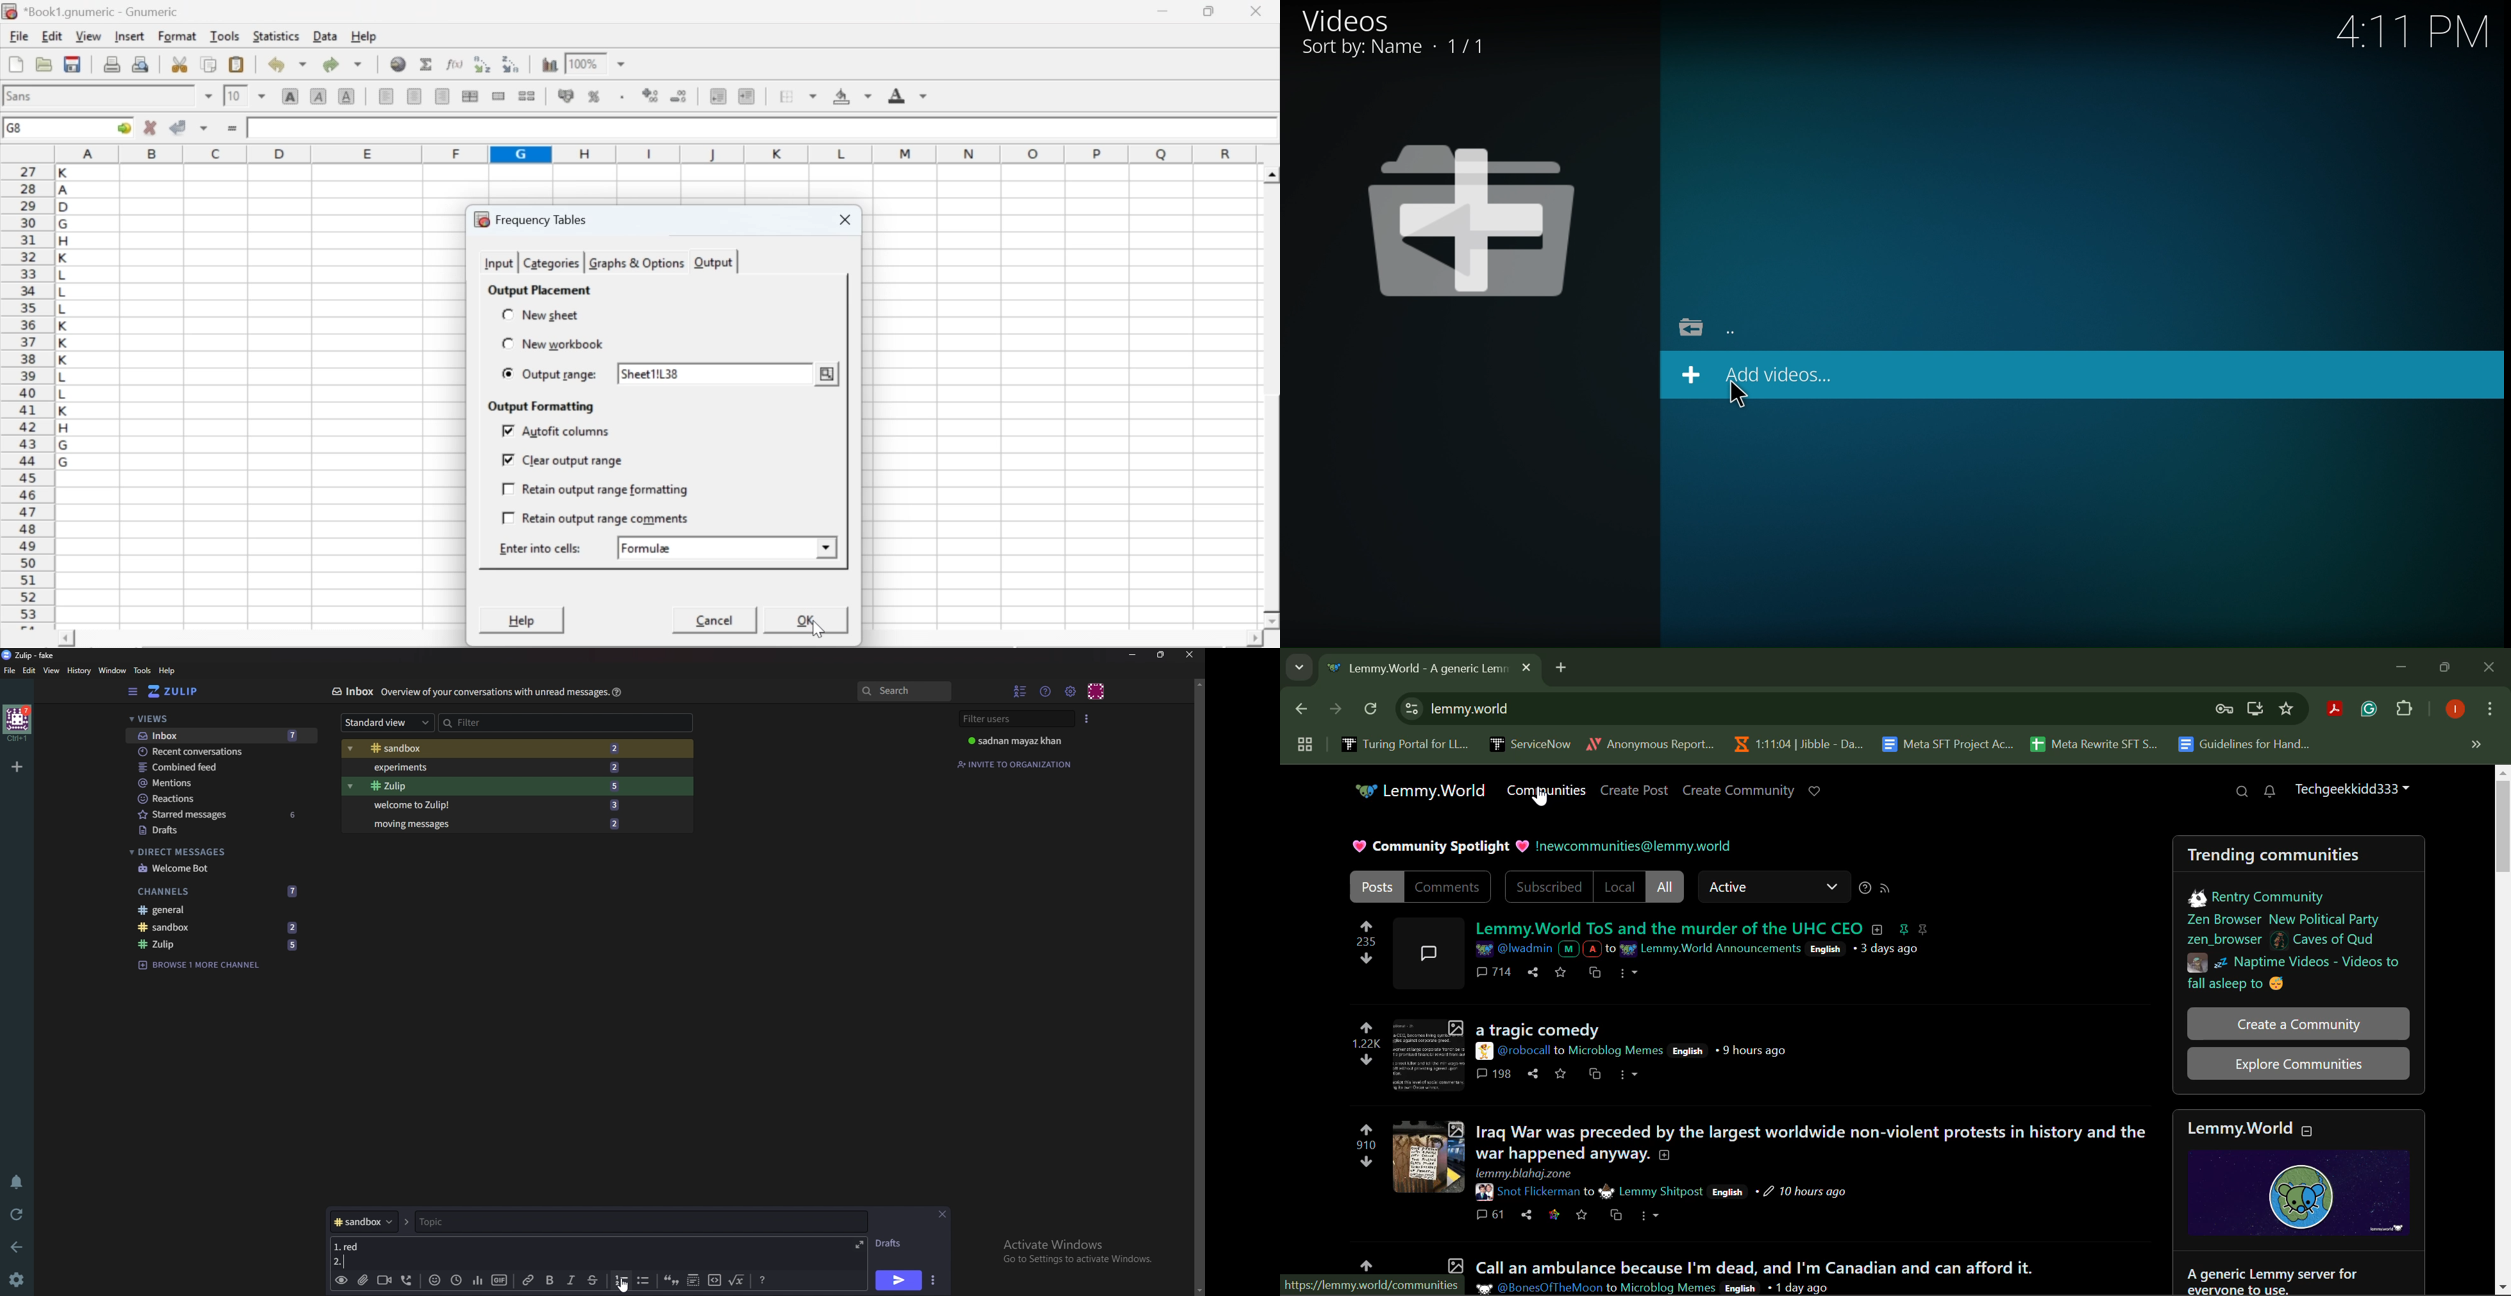 This screenshot has width=2520, height=1316. Describe the element at coordinates (470, 96) in the screenshot. I see `center horizontally` at that location.